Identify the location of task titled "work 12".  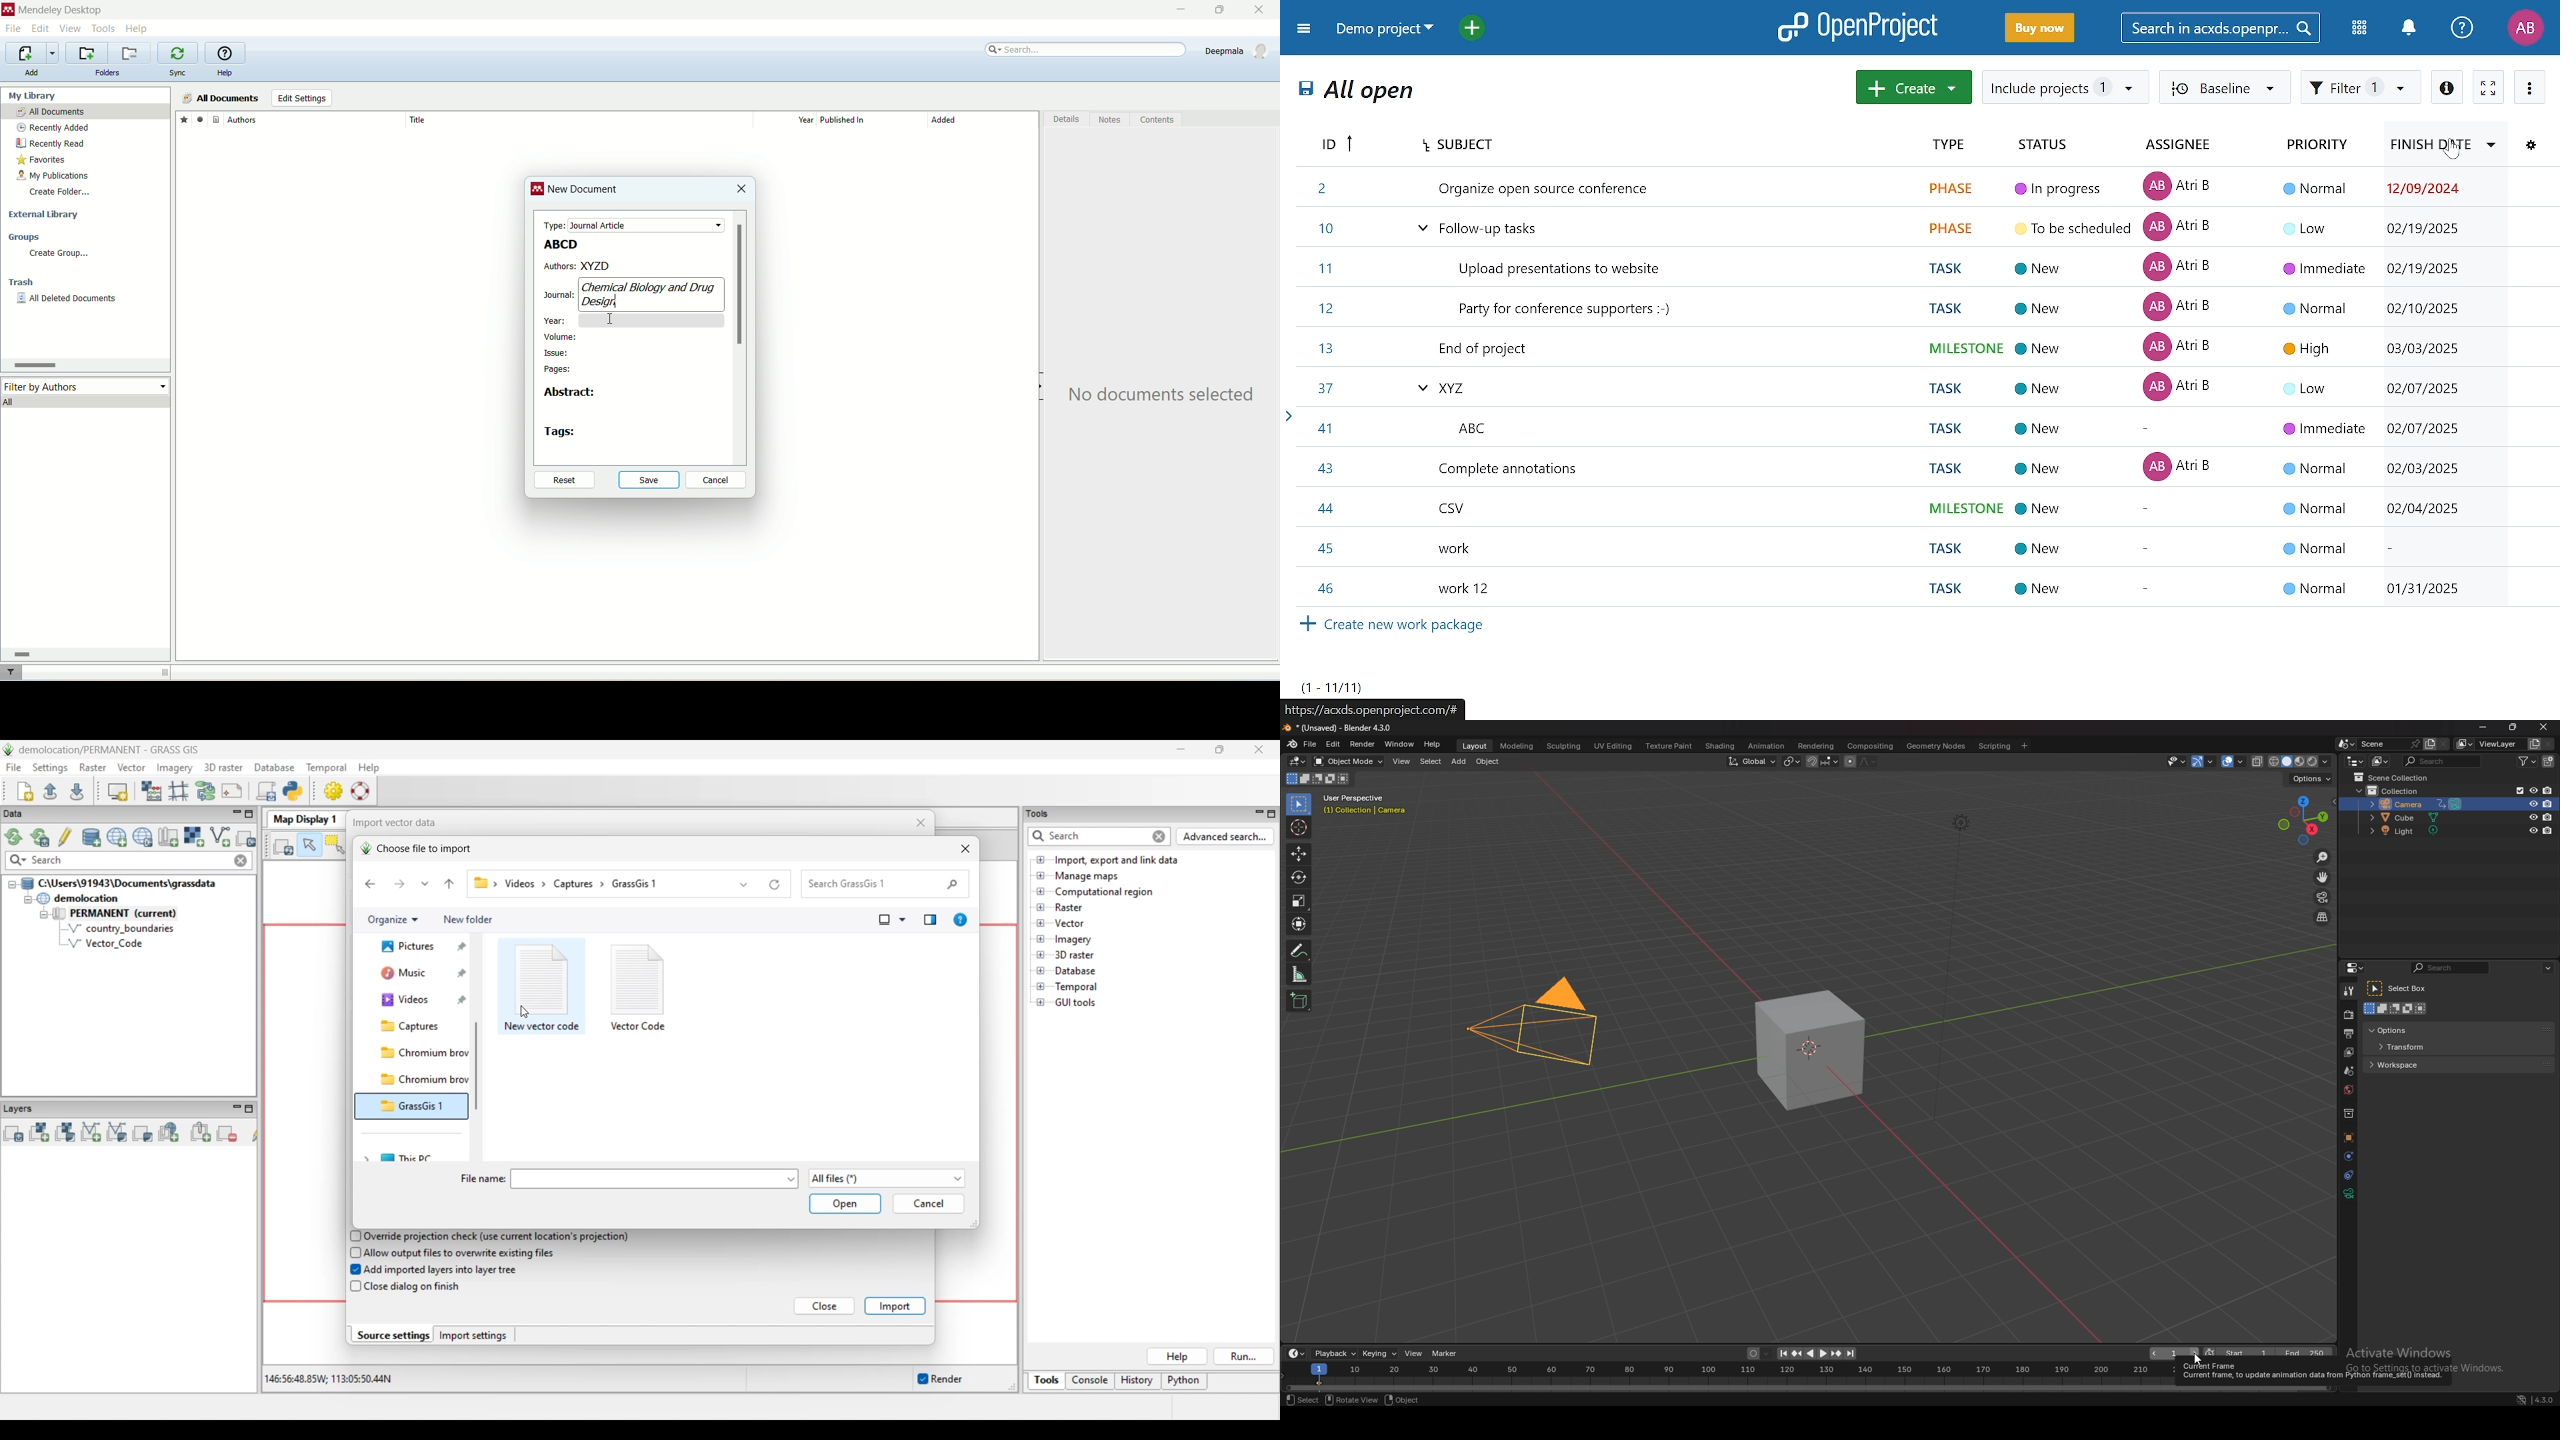
(1929, 586).